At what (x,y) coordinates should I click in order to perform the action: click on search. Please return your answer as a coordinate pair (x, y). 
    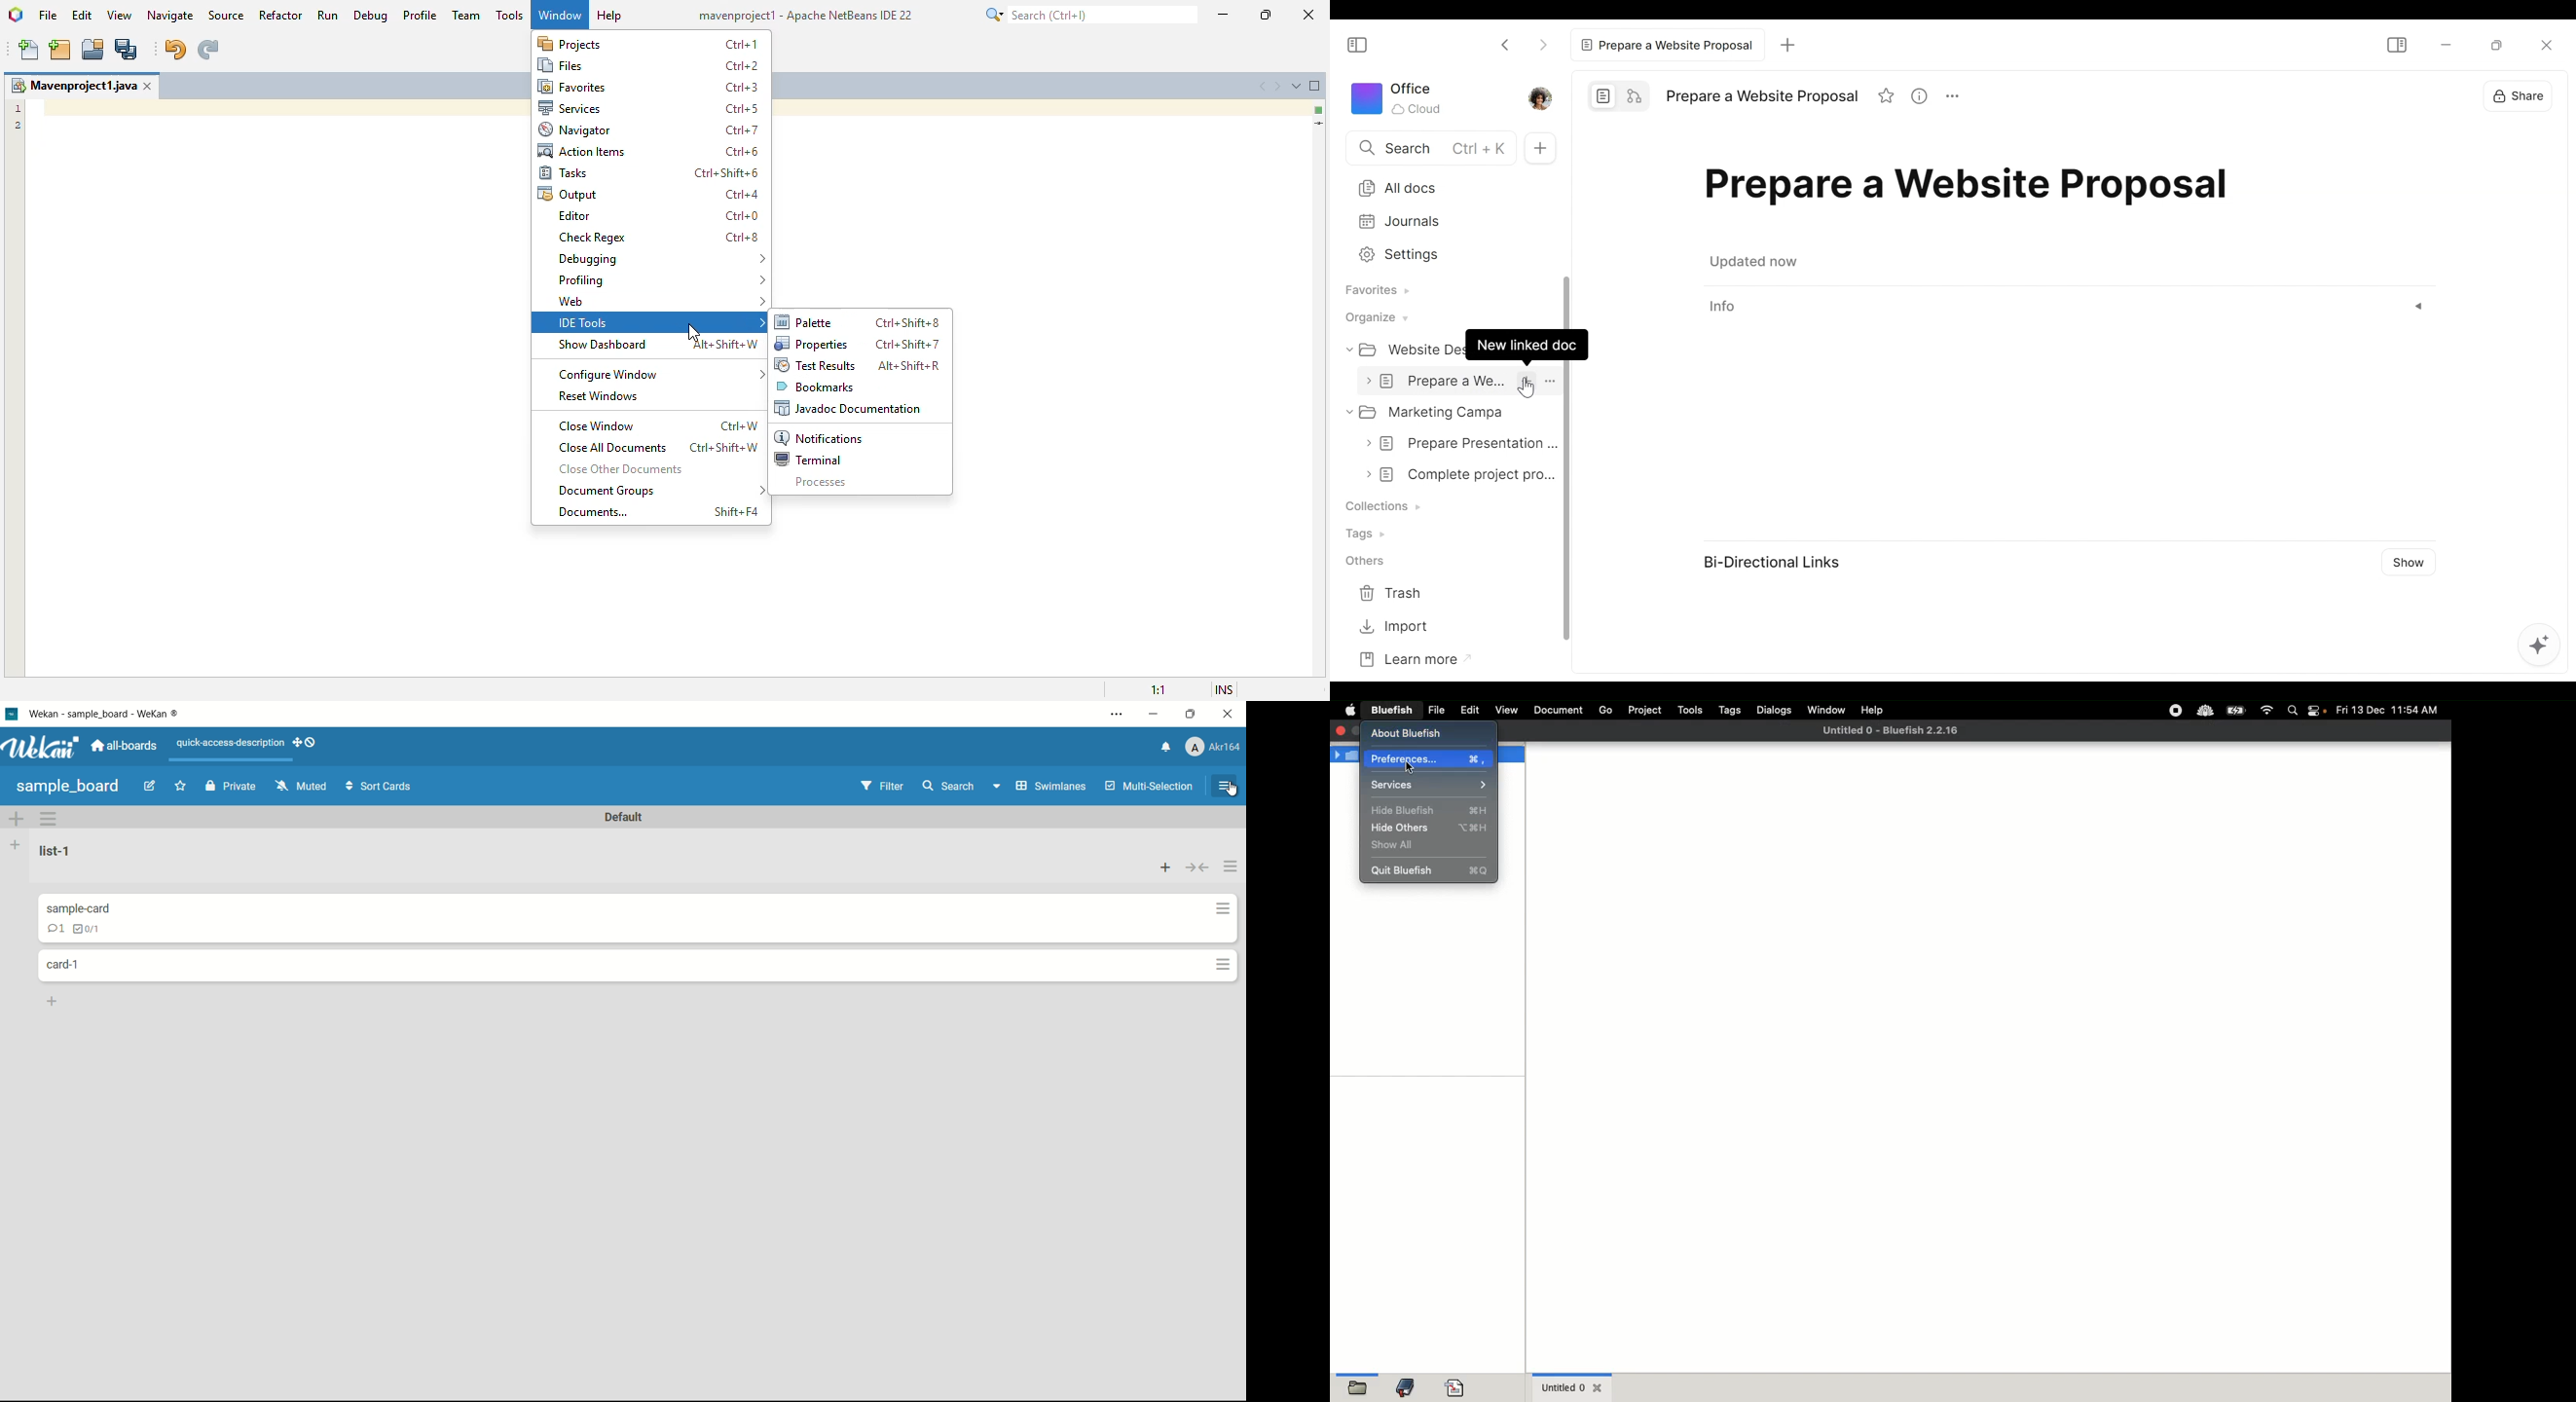
    Looking at the image, I should click on (950, 787).